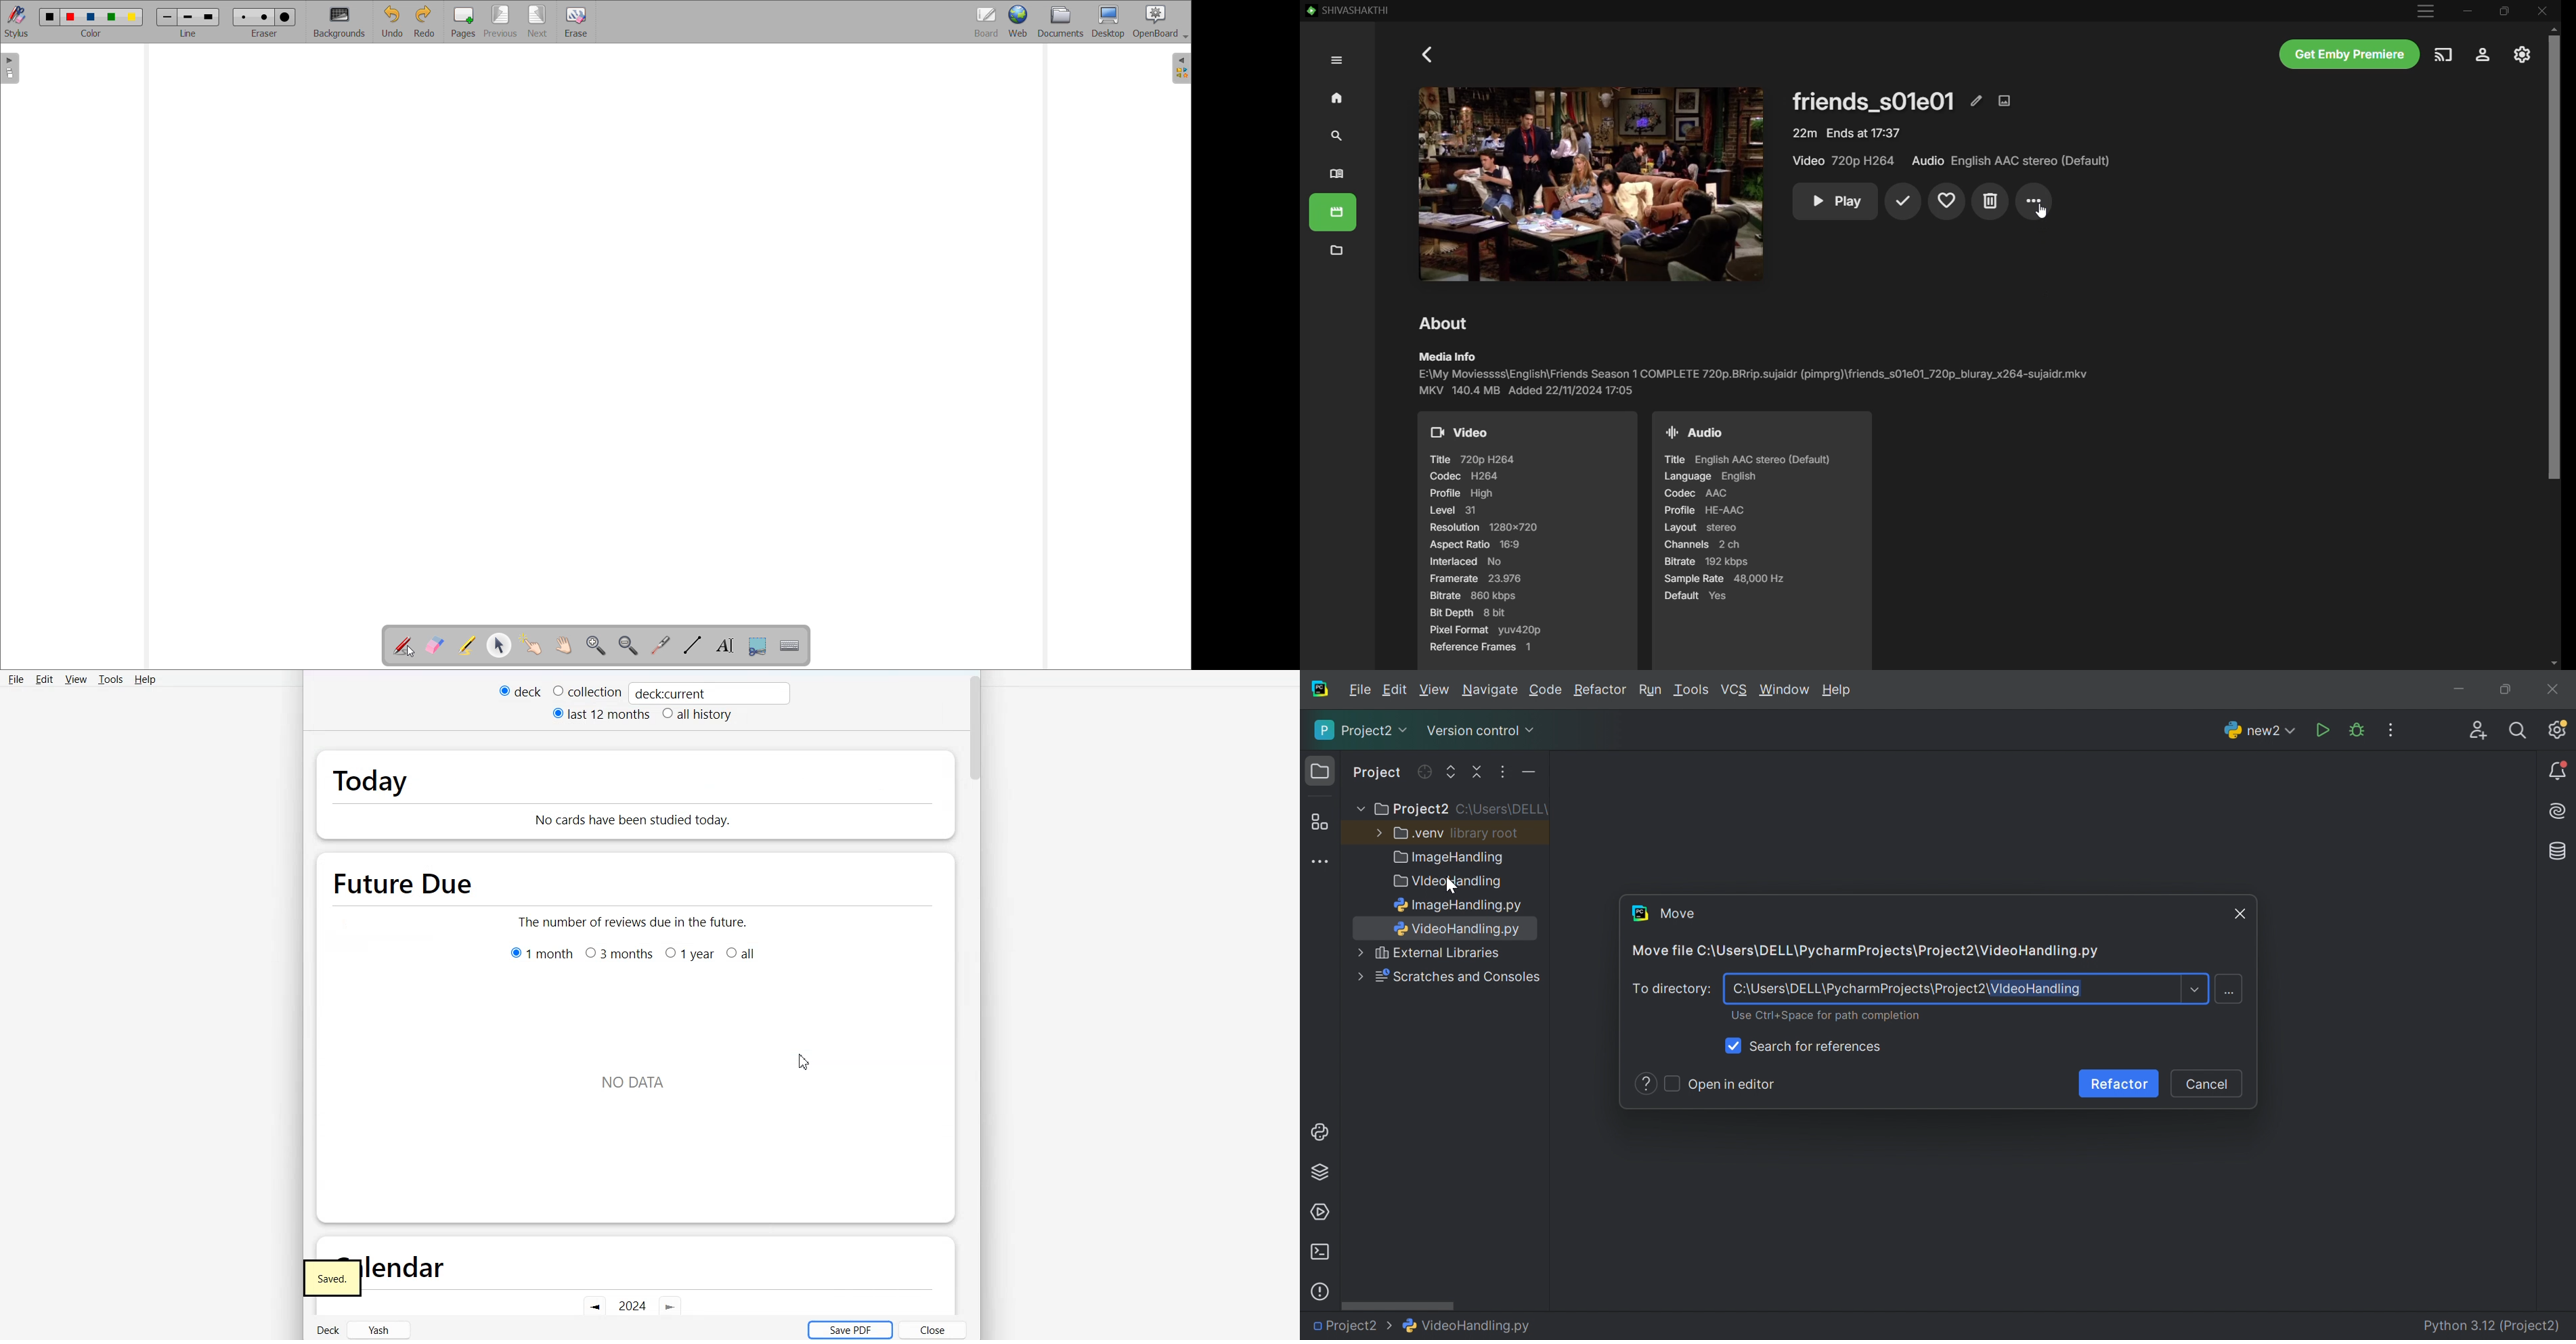 The image size is (2576, 1344). I want to click on 1 Year, so click(689, 954).